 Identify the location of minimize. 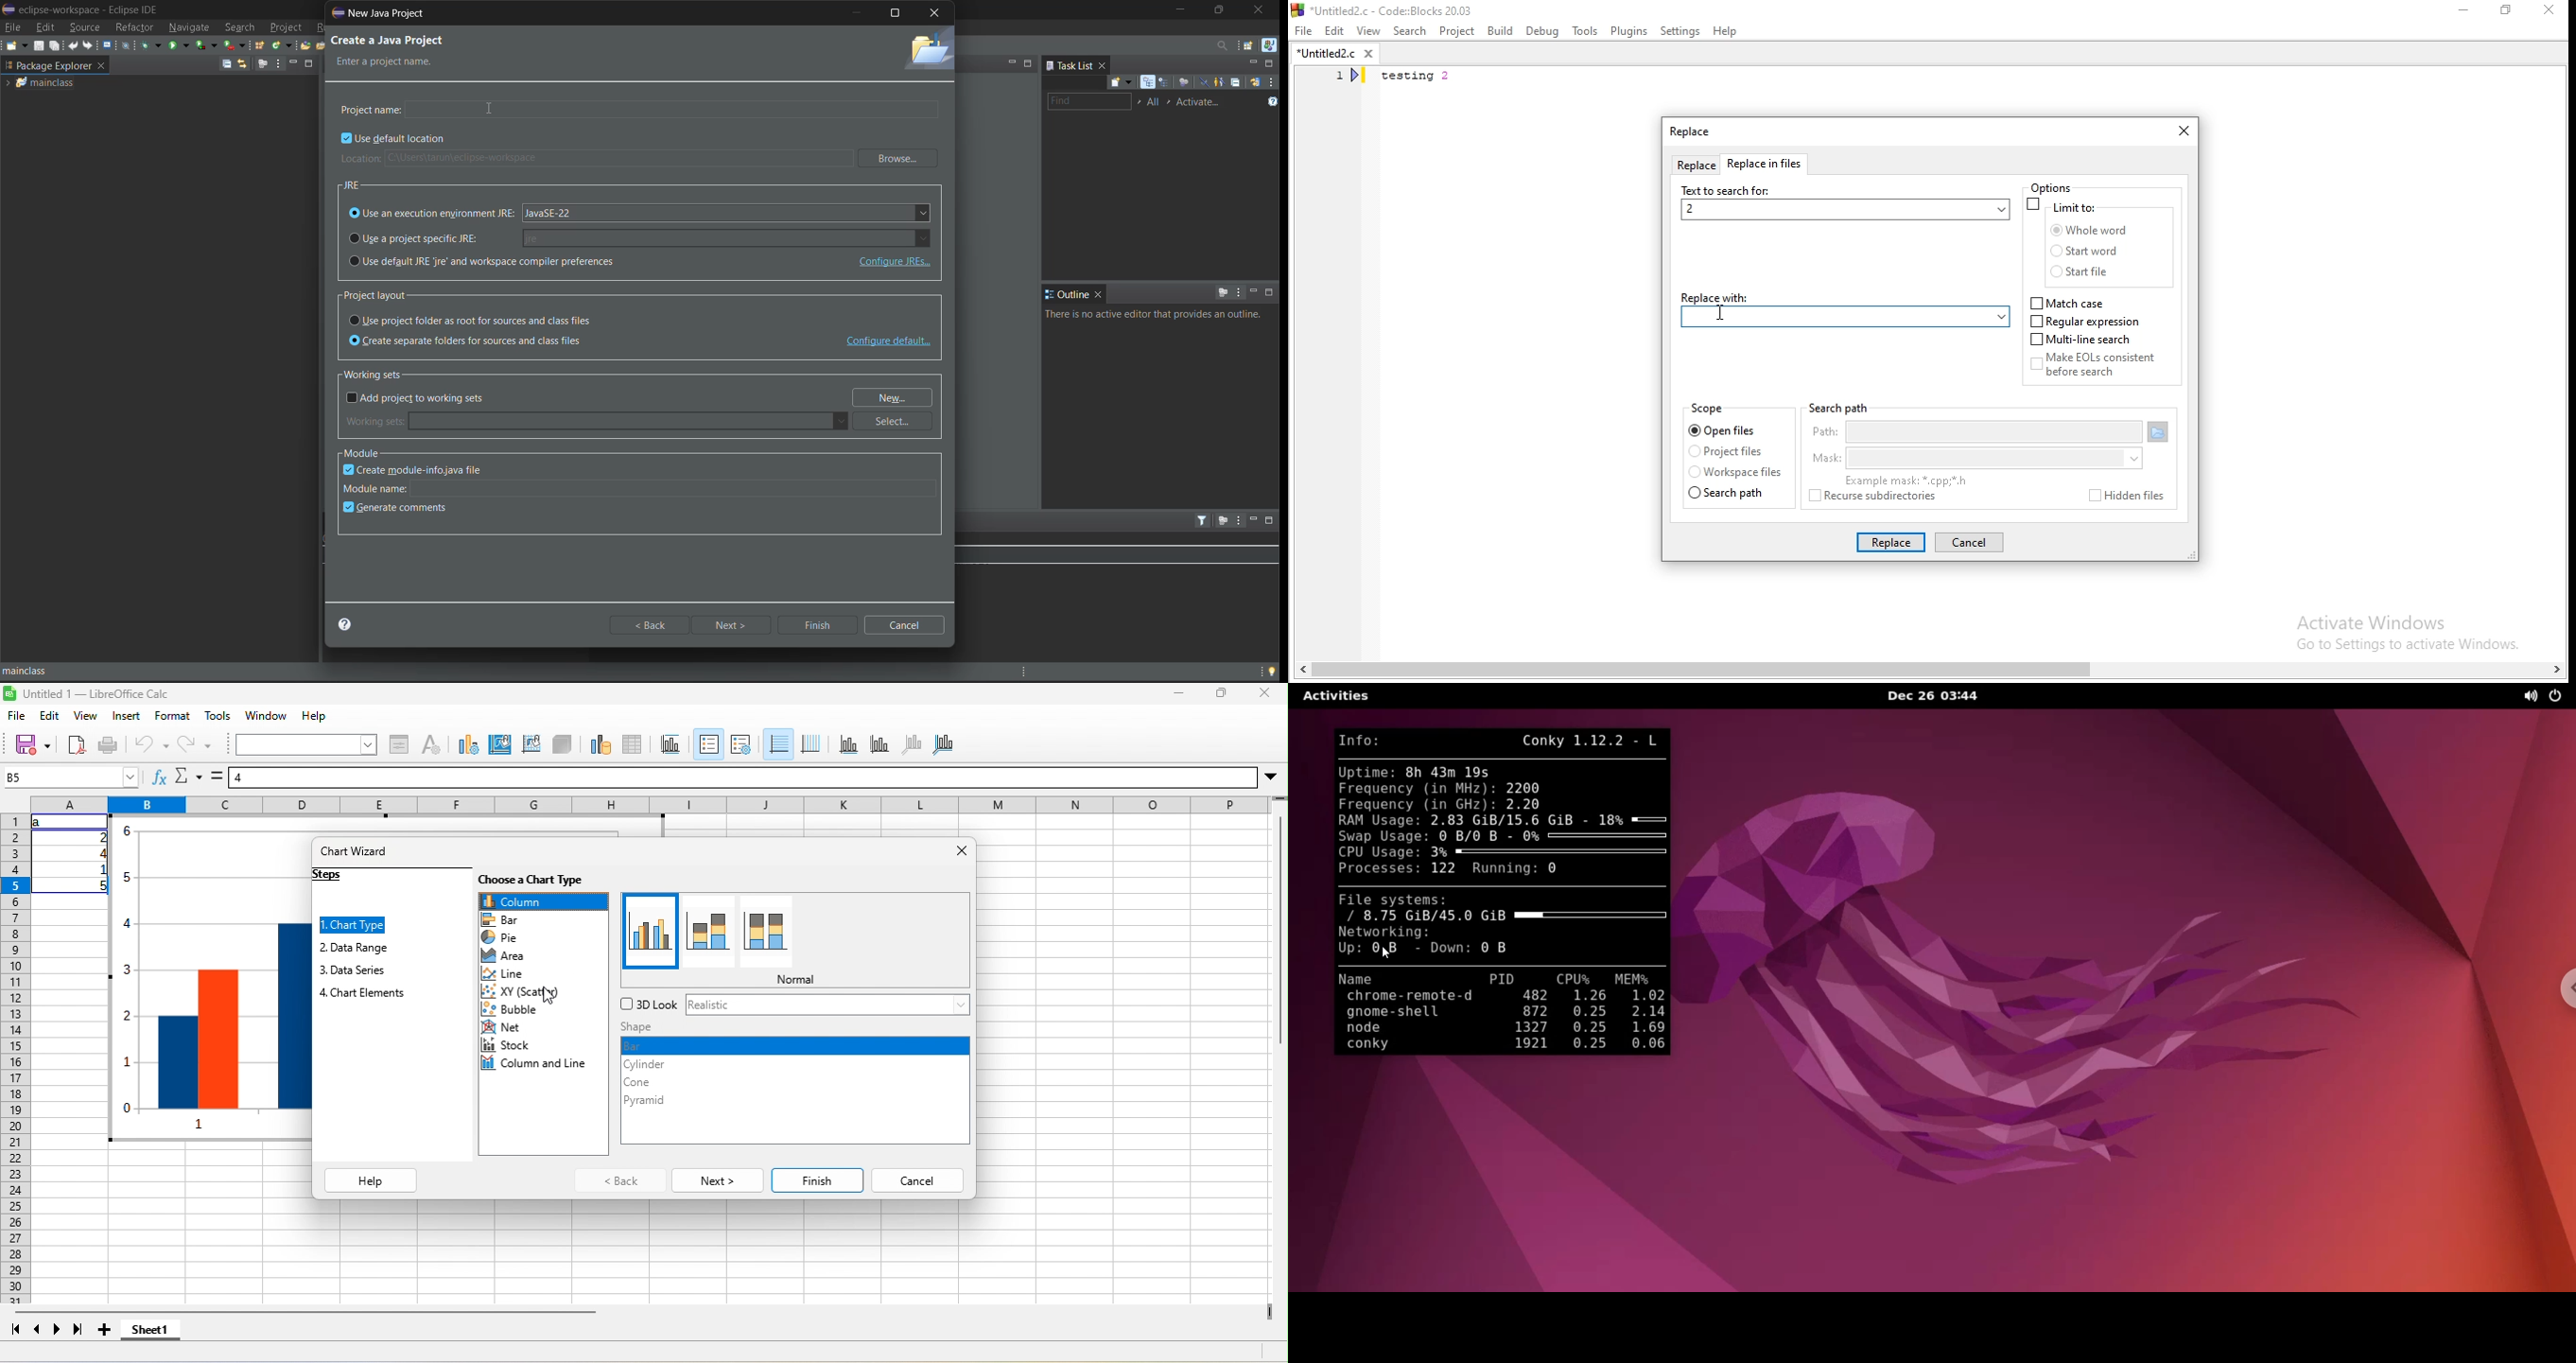
(1179, 693).